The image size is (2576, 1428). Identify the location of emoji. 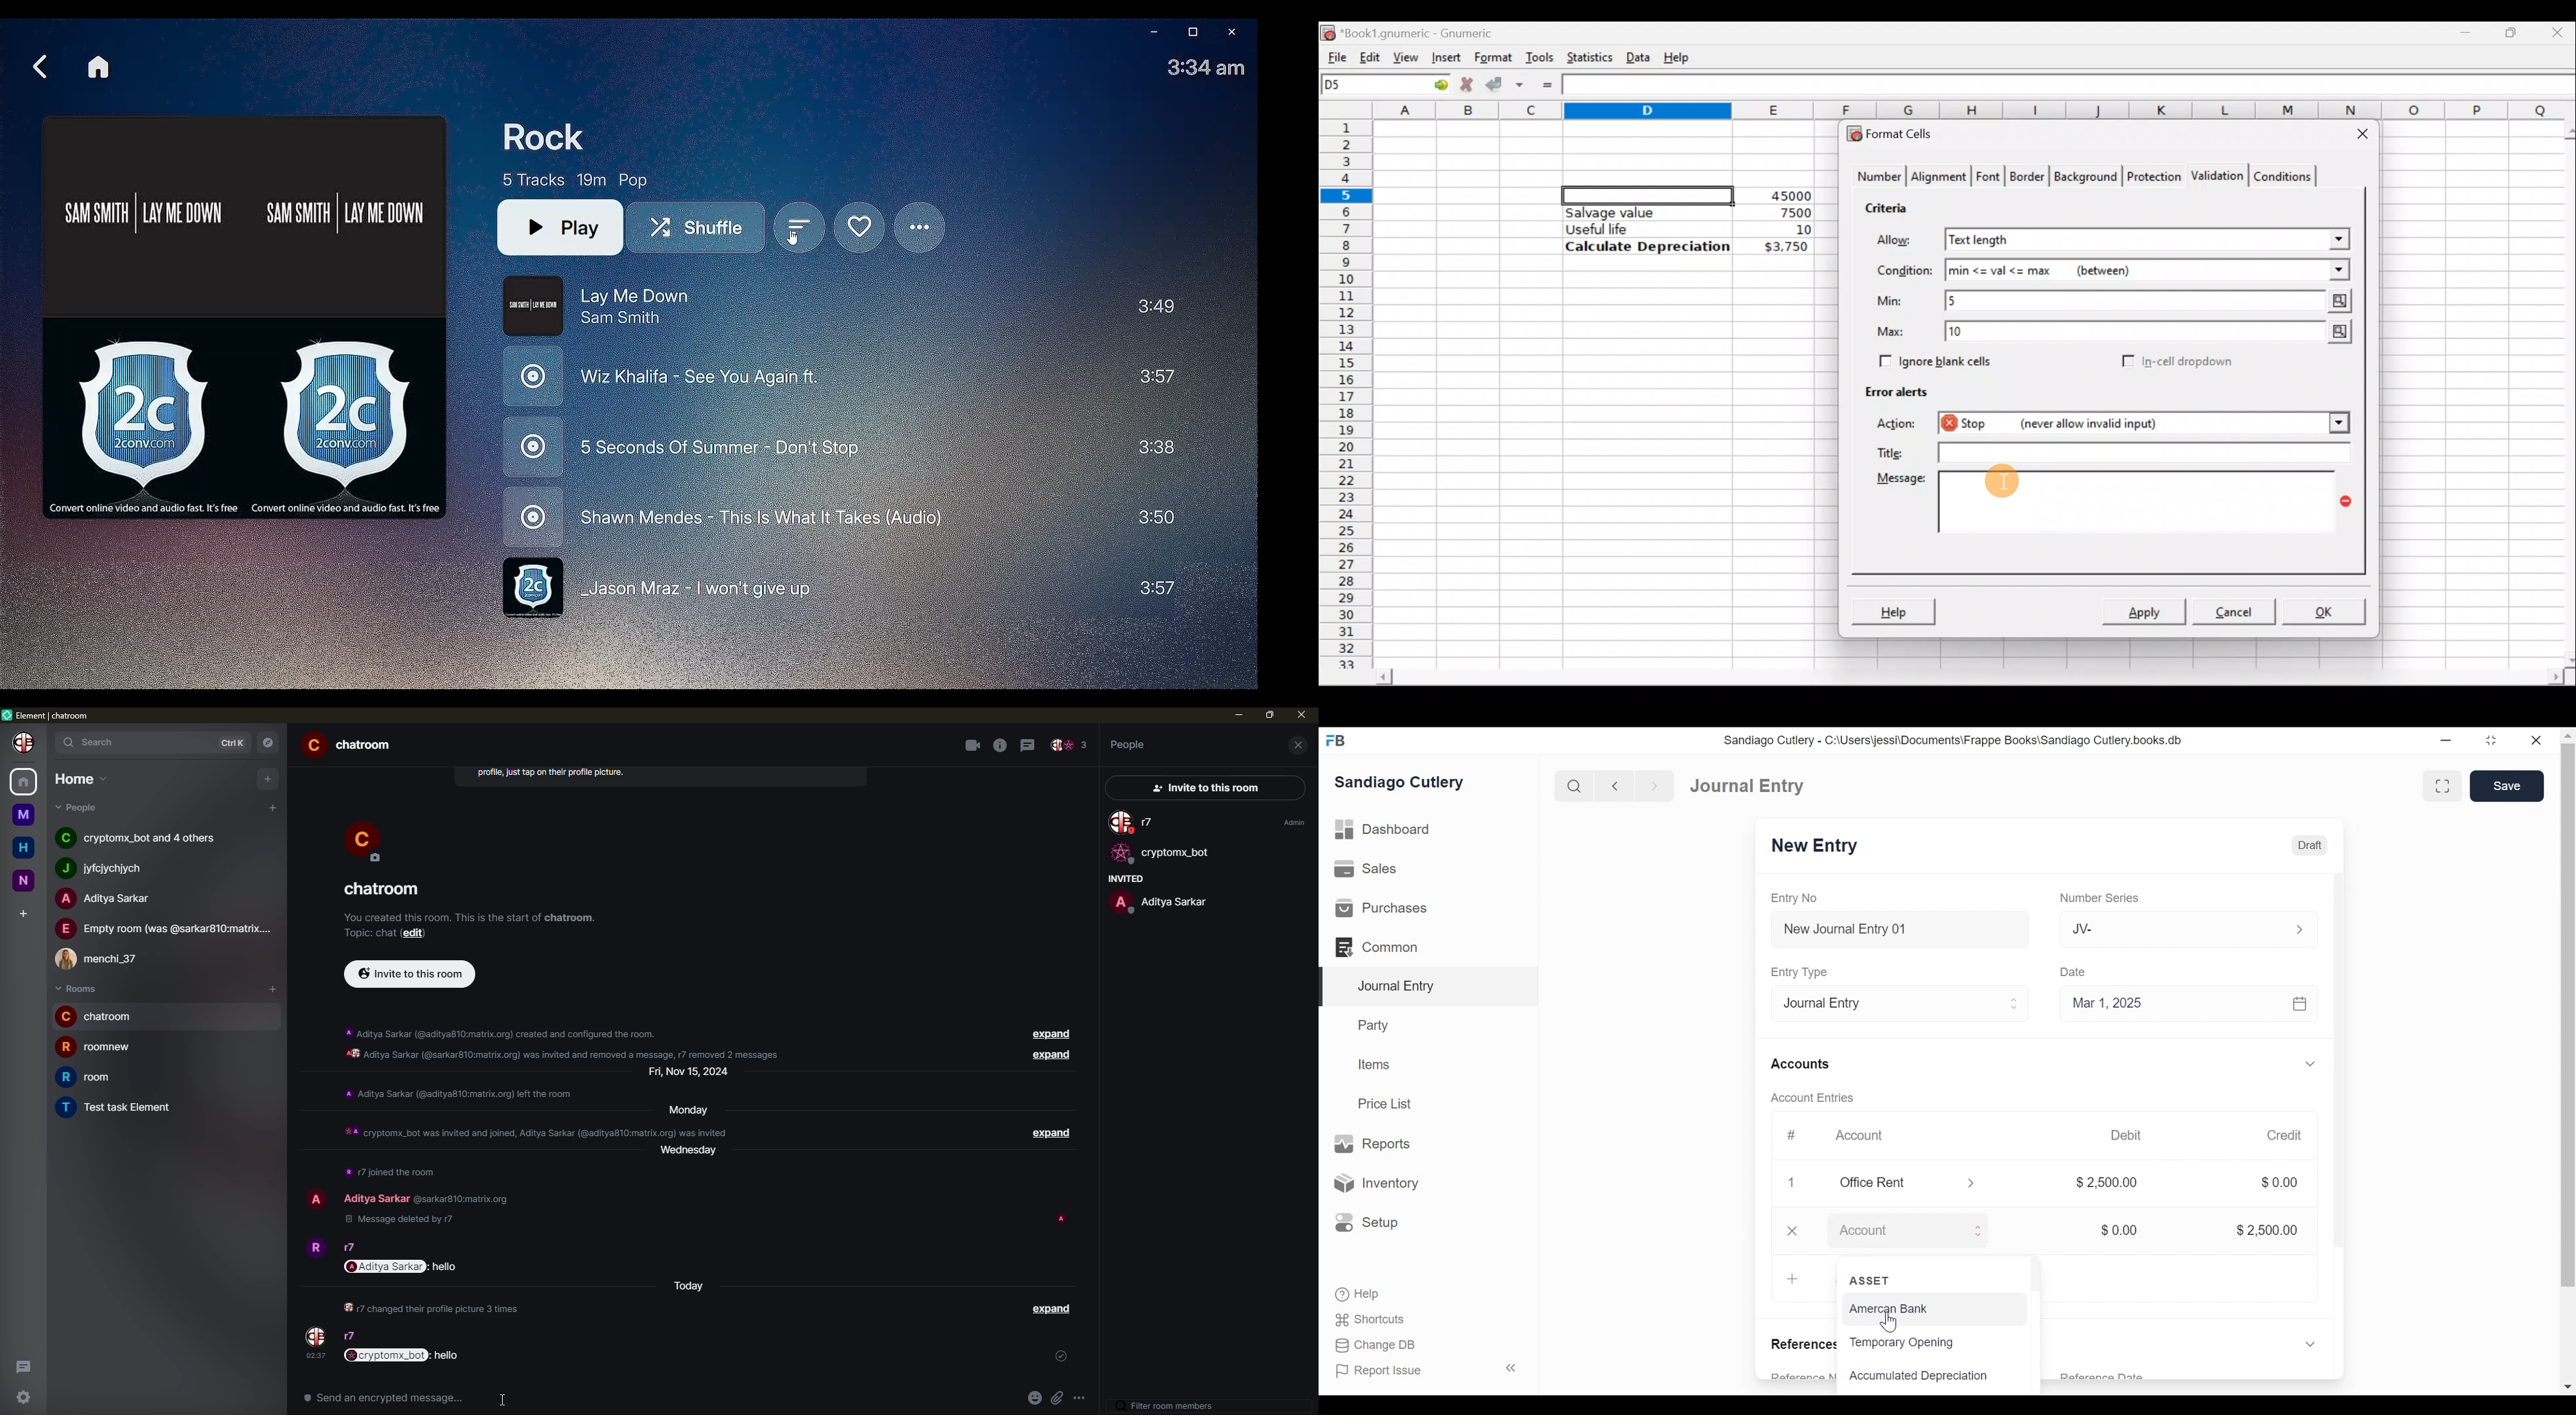
(1011, 1399).